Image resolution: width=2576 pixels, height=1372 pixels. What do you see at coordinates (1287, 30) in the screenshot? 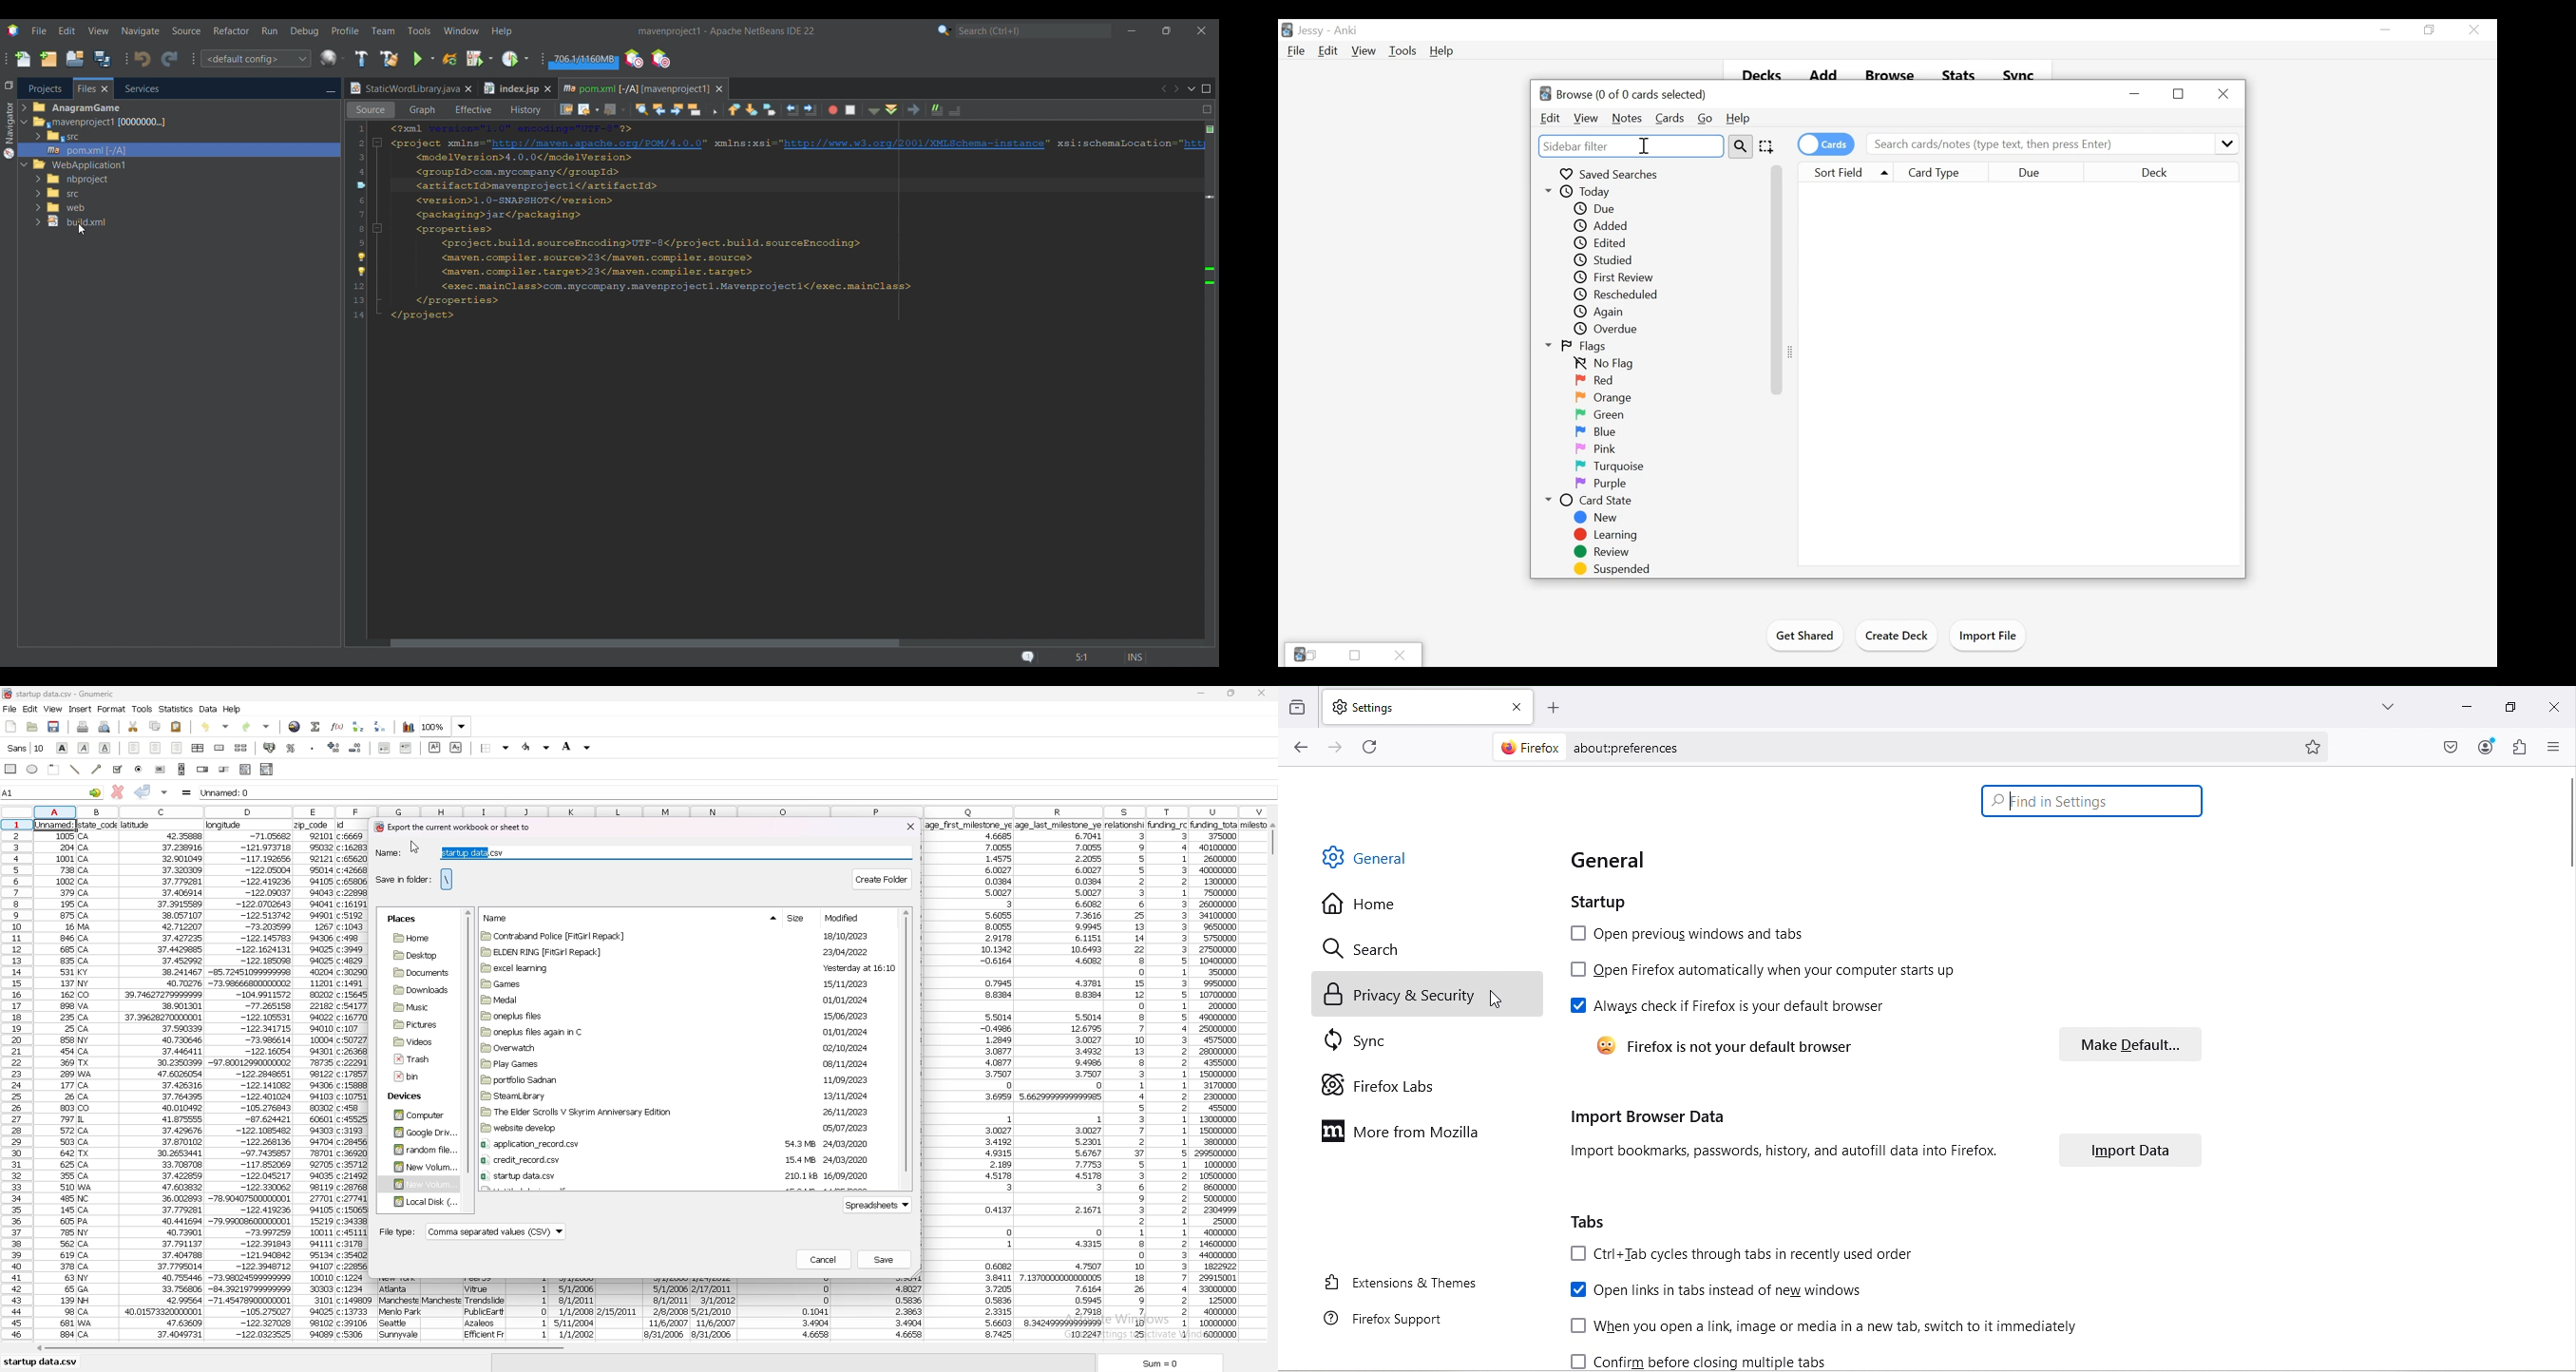
I see `Anki Desktop Icon` at bounding box center [1287, 30].